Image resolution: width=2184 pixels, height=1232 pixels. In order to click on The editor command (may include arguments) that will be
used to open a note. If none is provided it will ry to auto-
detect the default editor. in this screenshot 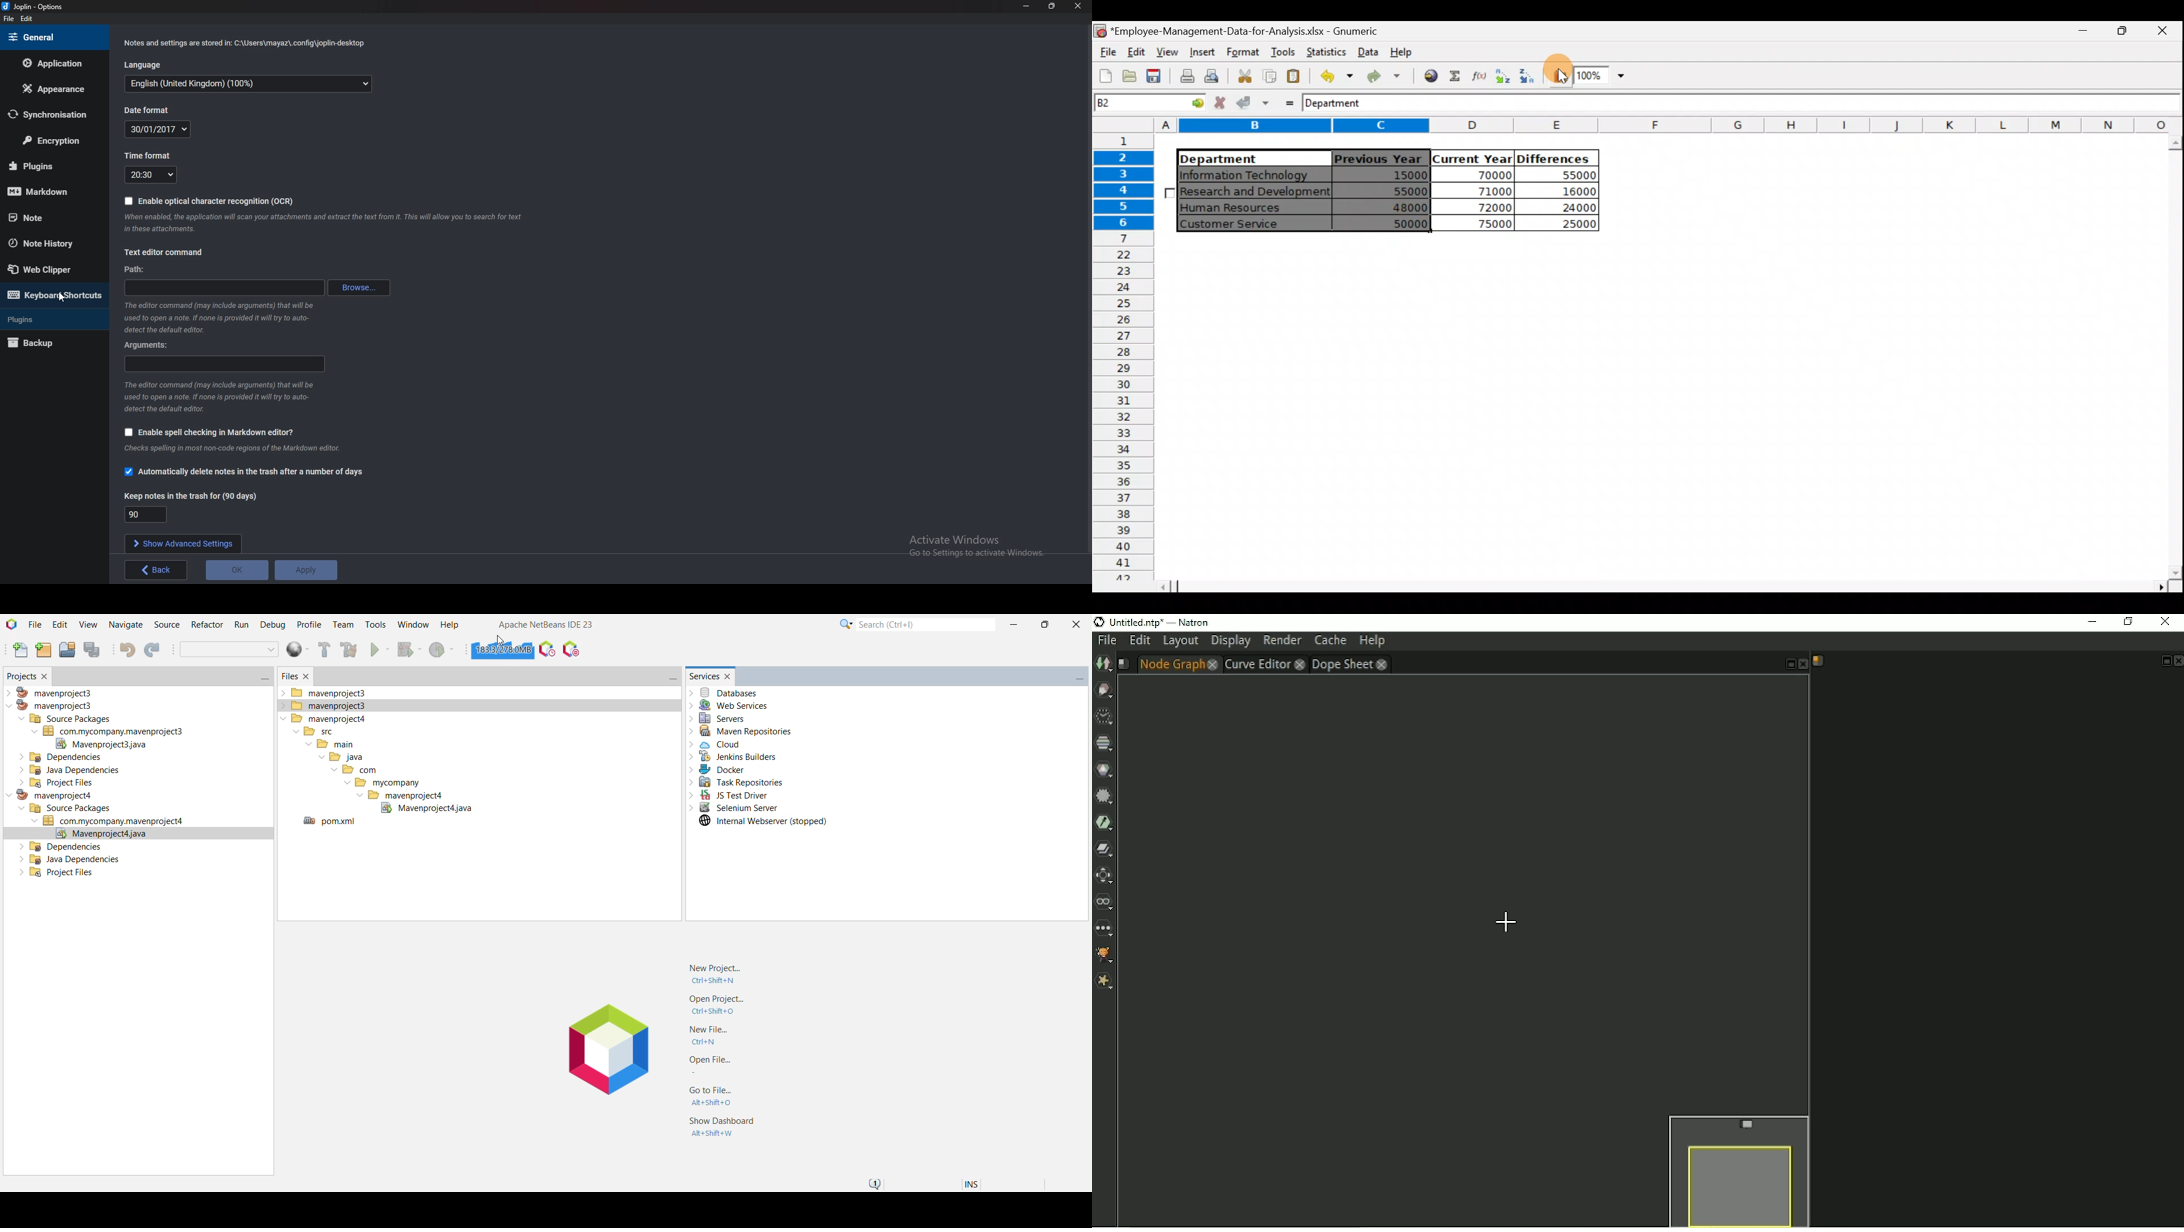, I will do `click(214, 398)`.